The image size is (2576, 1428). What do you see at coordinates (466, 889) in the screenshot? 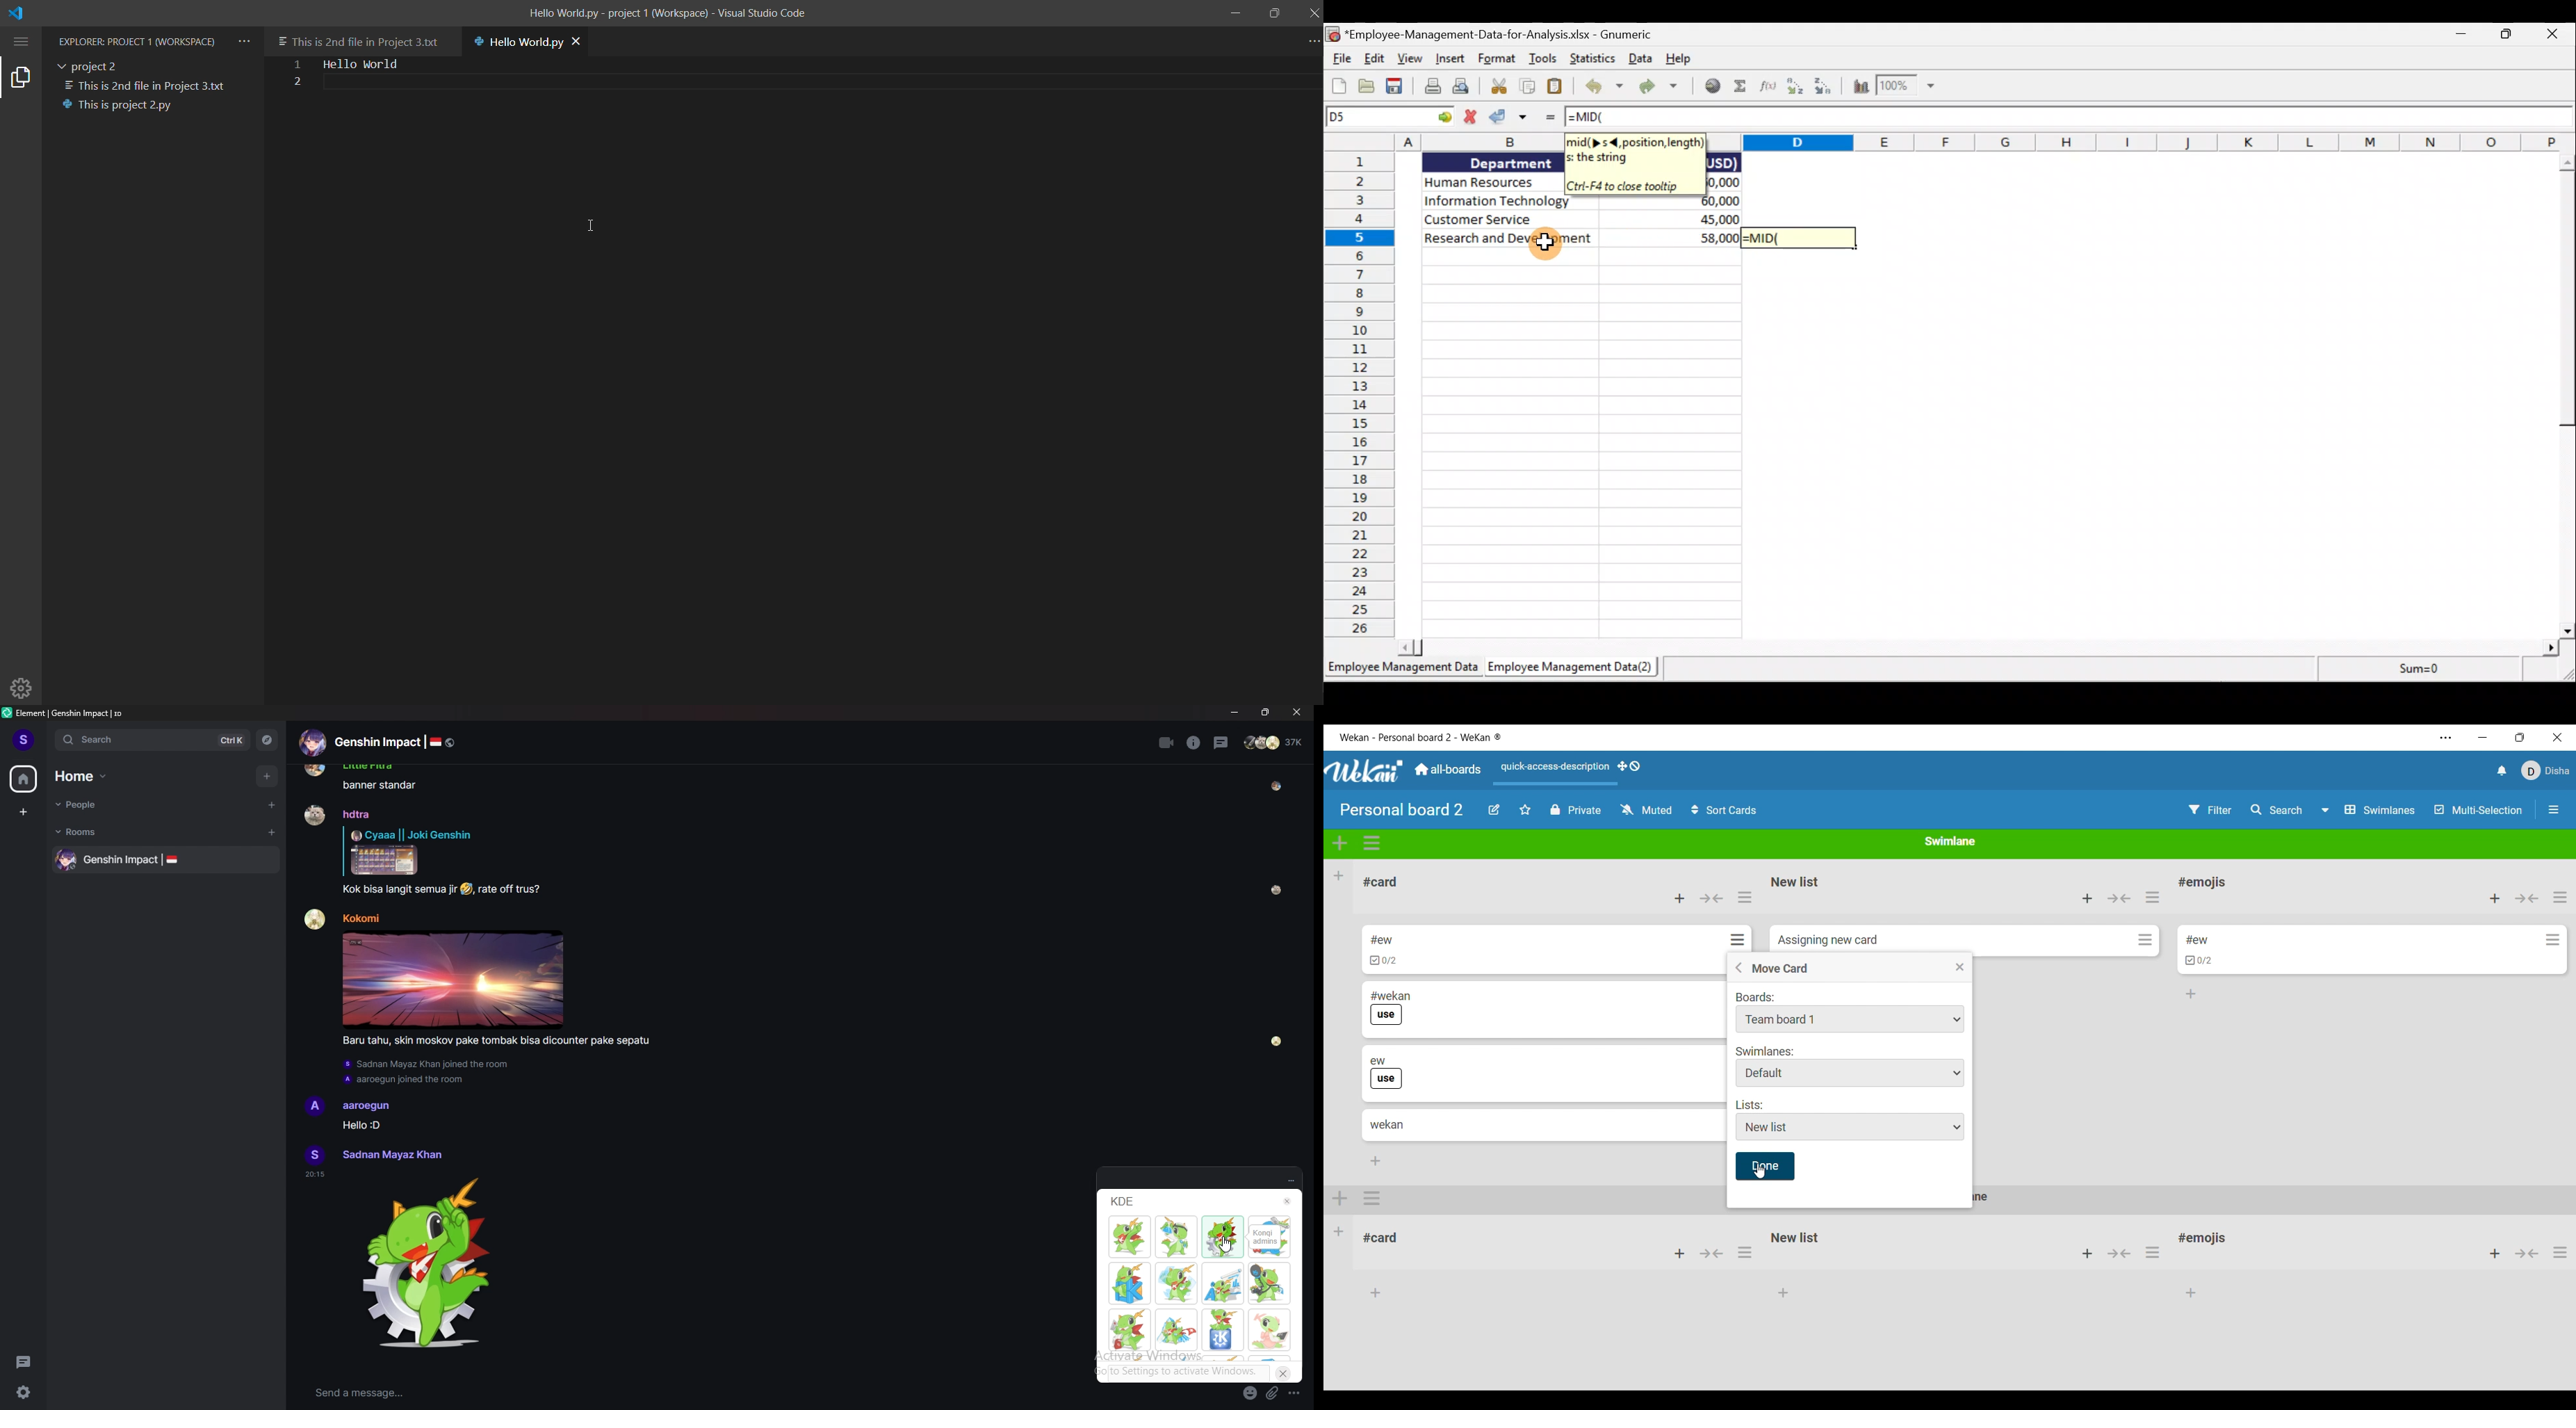
I see `Emoji` at bounding box center [466, 889].